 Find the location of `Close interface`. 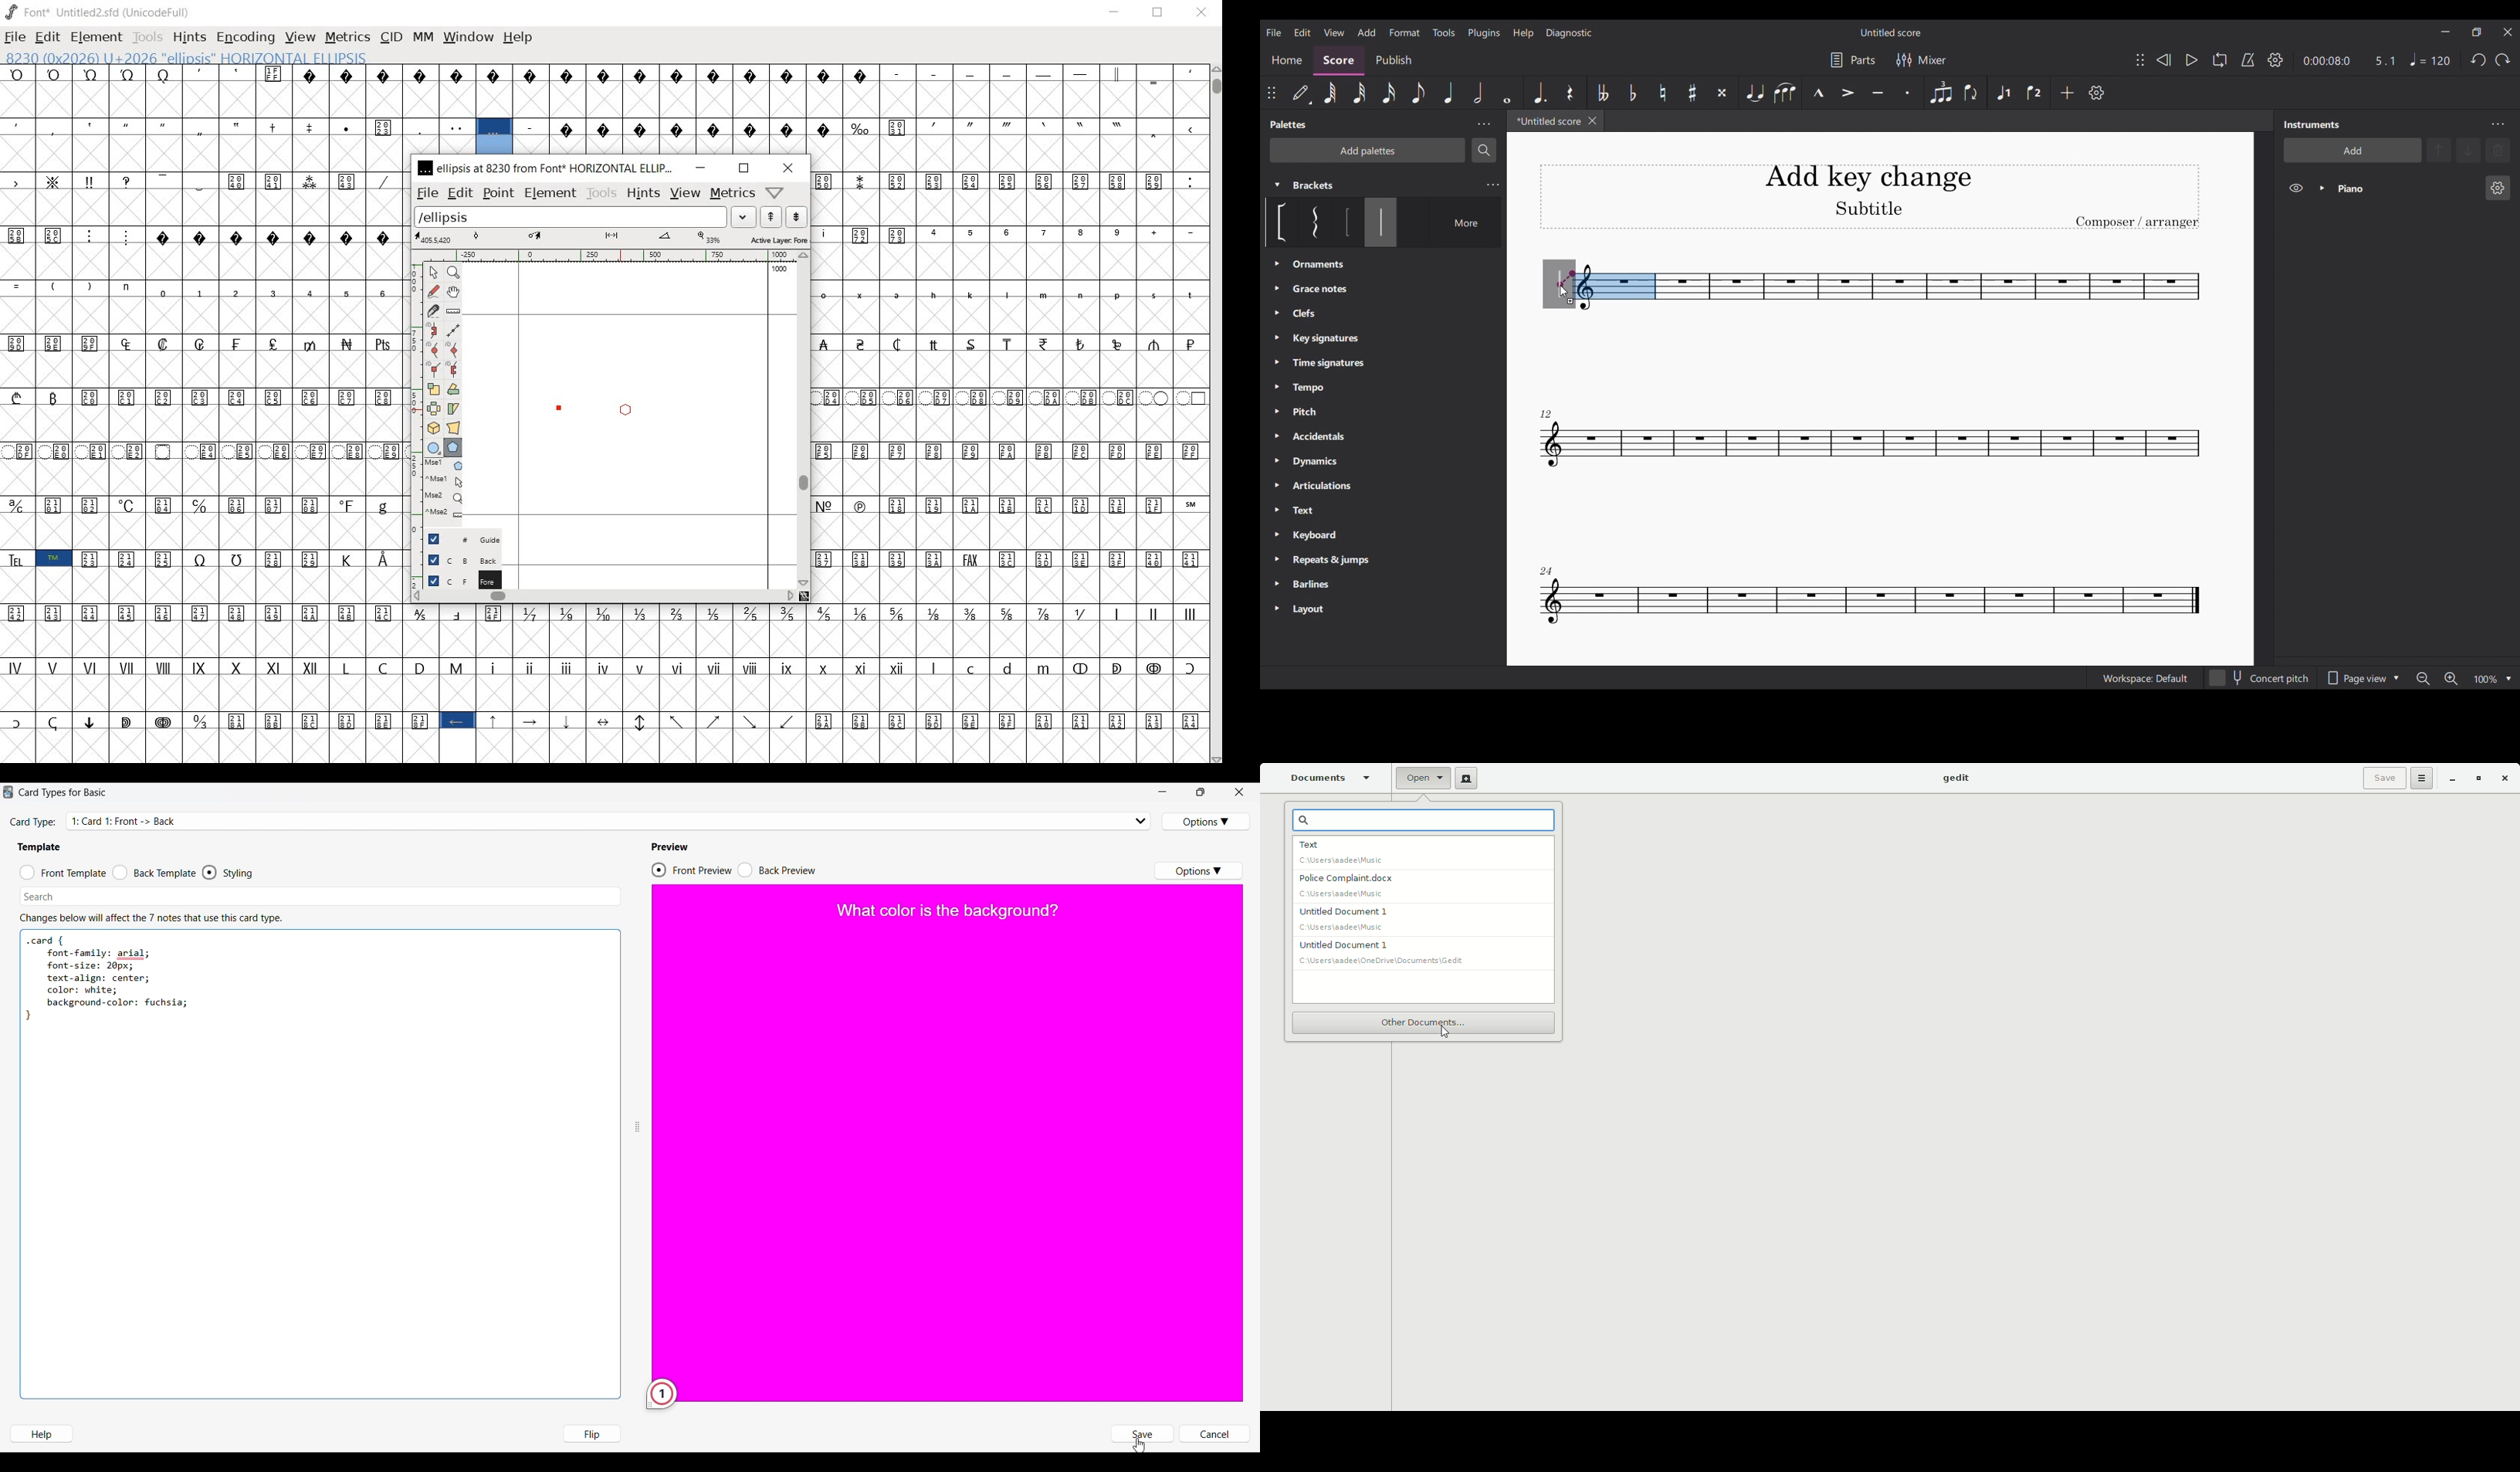

Close interface is located at coordinates (1239, 791).